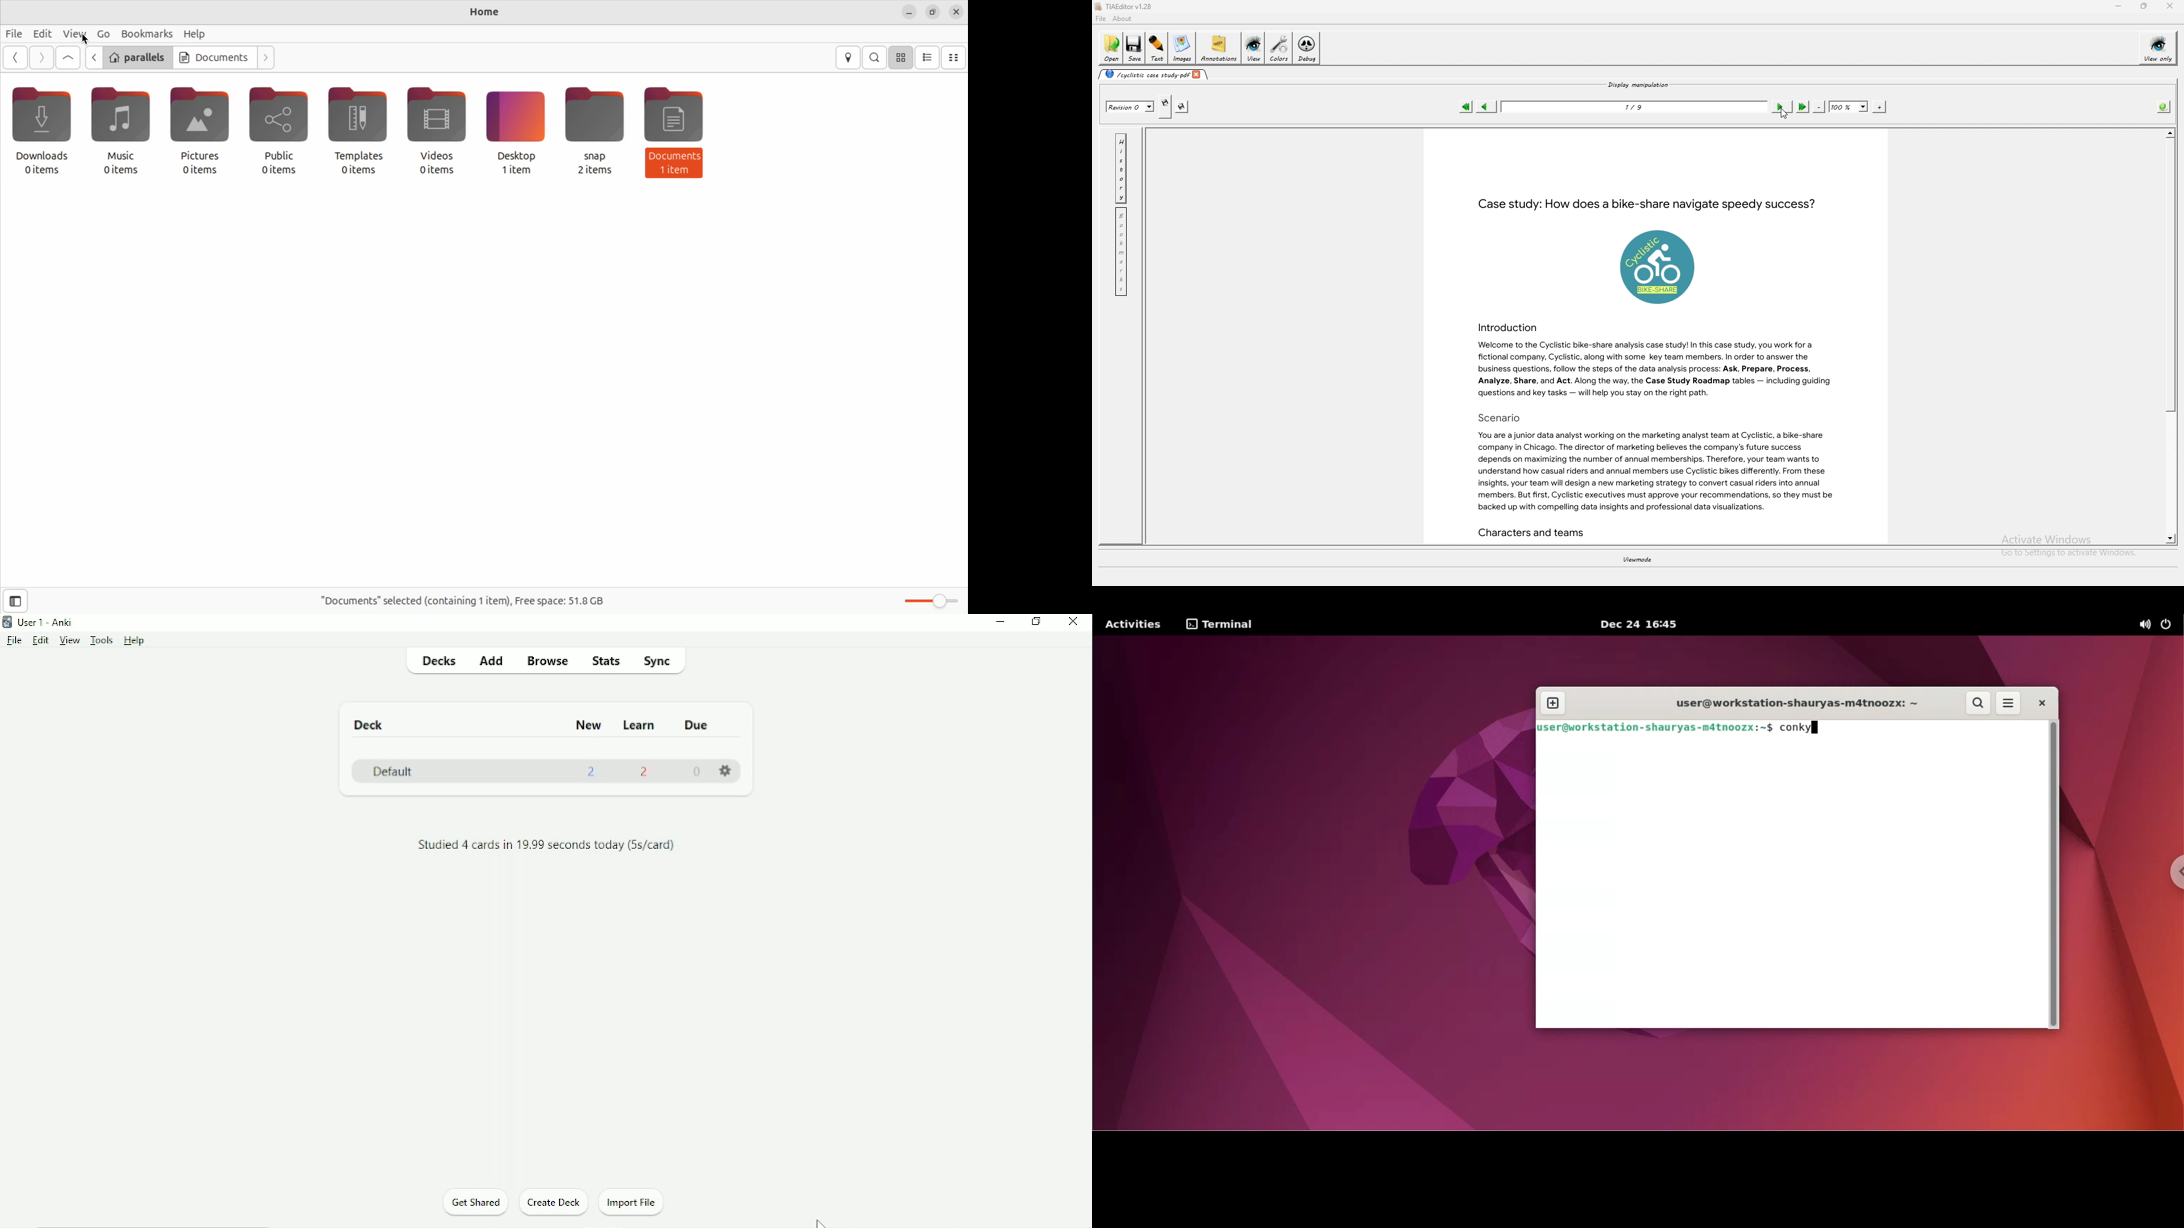  I want to click on Close, so click(1076, 622).